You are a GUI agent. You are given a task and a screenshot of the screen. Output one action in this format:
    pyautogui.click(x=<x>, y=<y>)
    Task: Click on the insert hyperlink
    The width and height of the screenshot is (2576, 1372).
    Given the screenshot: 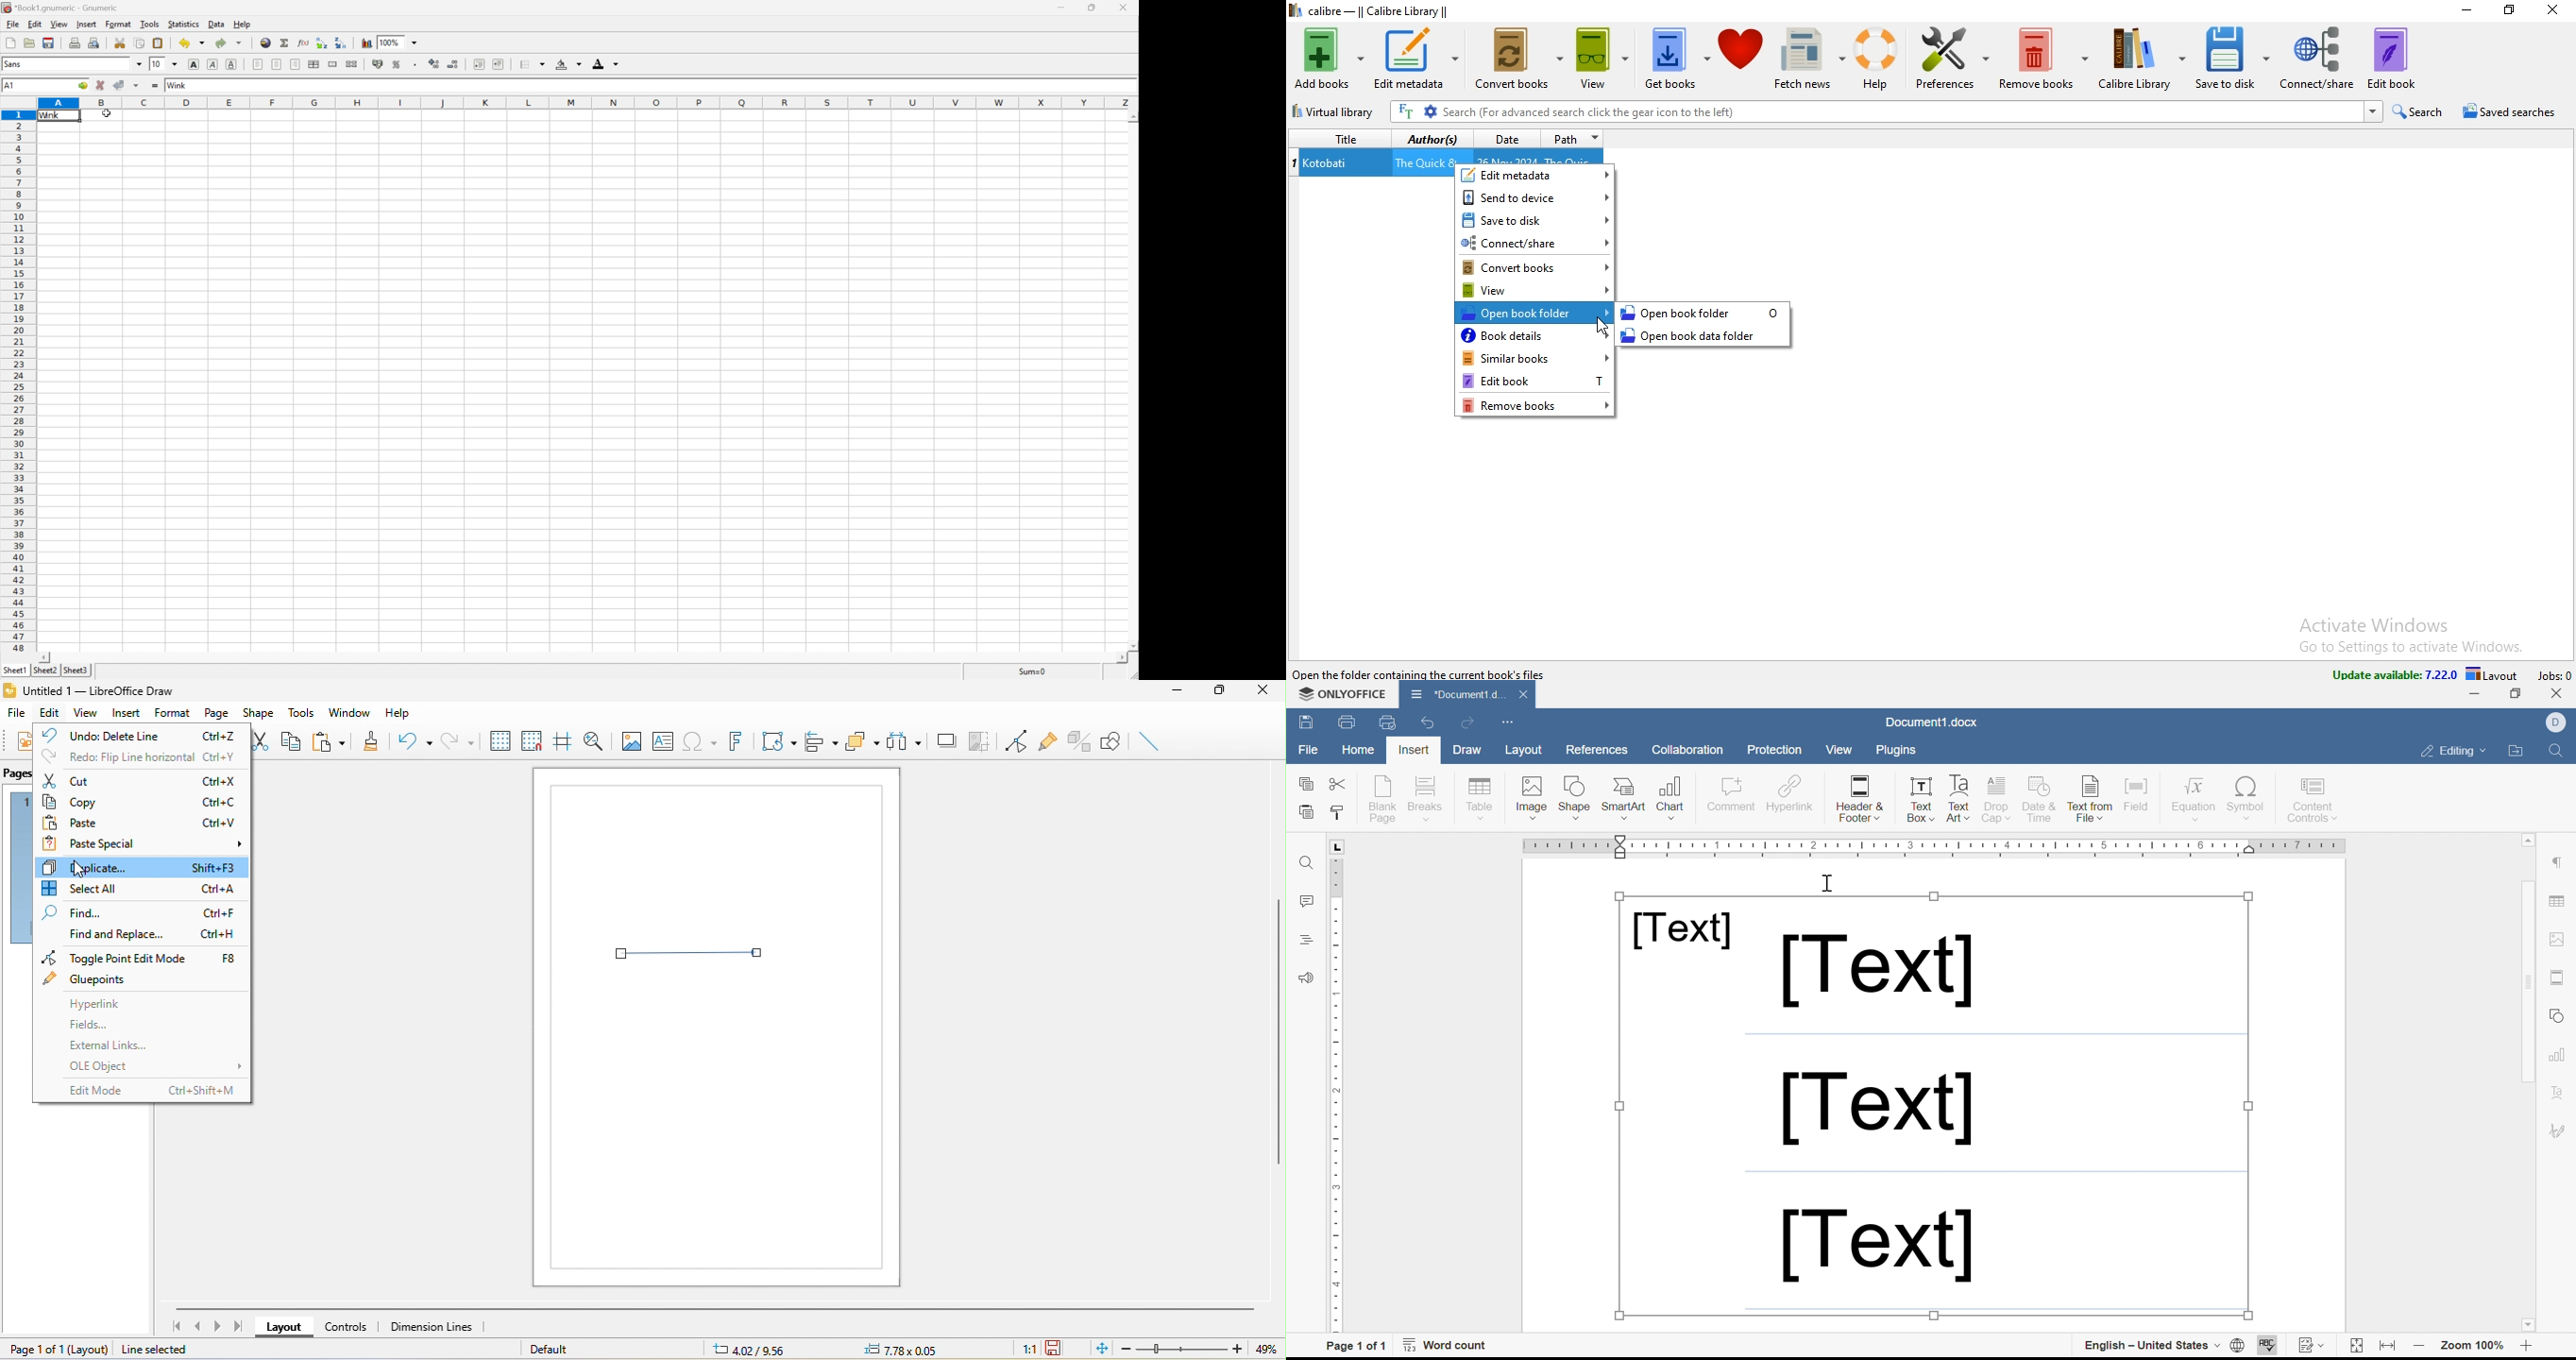 What is the action you would take?
    pyautogui.click(x=266, y=43)
    